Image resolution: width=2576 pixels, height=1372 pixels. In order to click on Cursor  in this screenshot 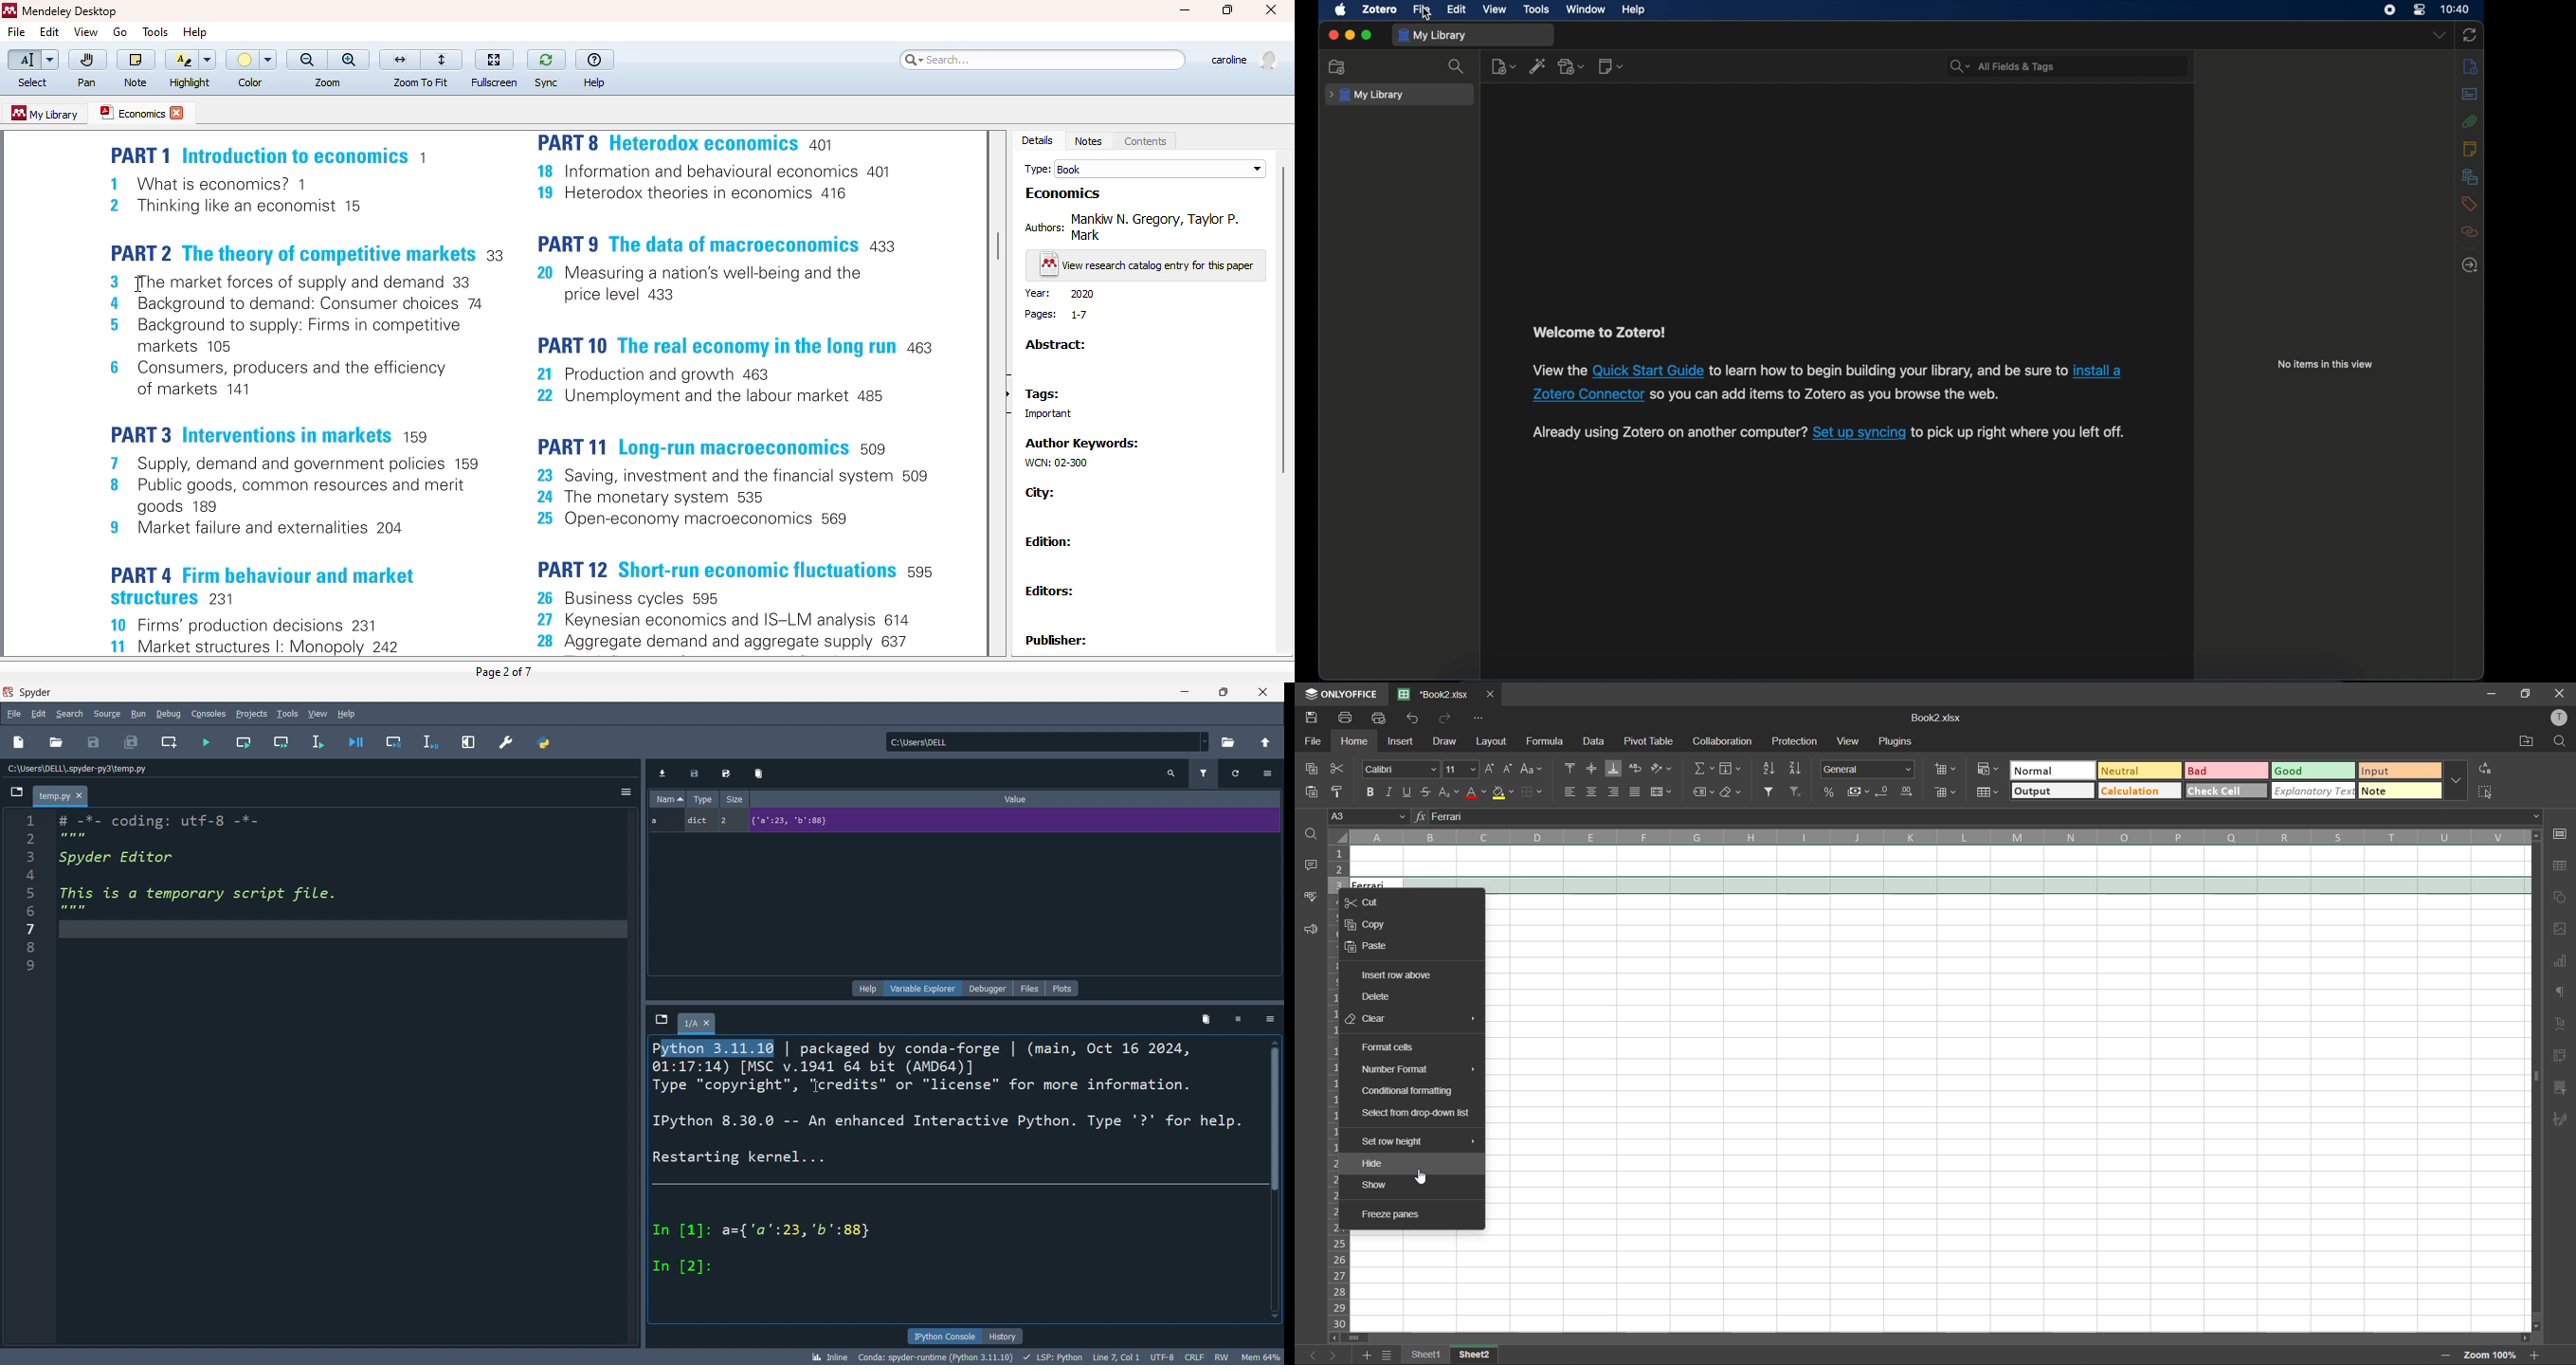, I will do `click(1423, 1178)`.